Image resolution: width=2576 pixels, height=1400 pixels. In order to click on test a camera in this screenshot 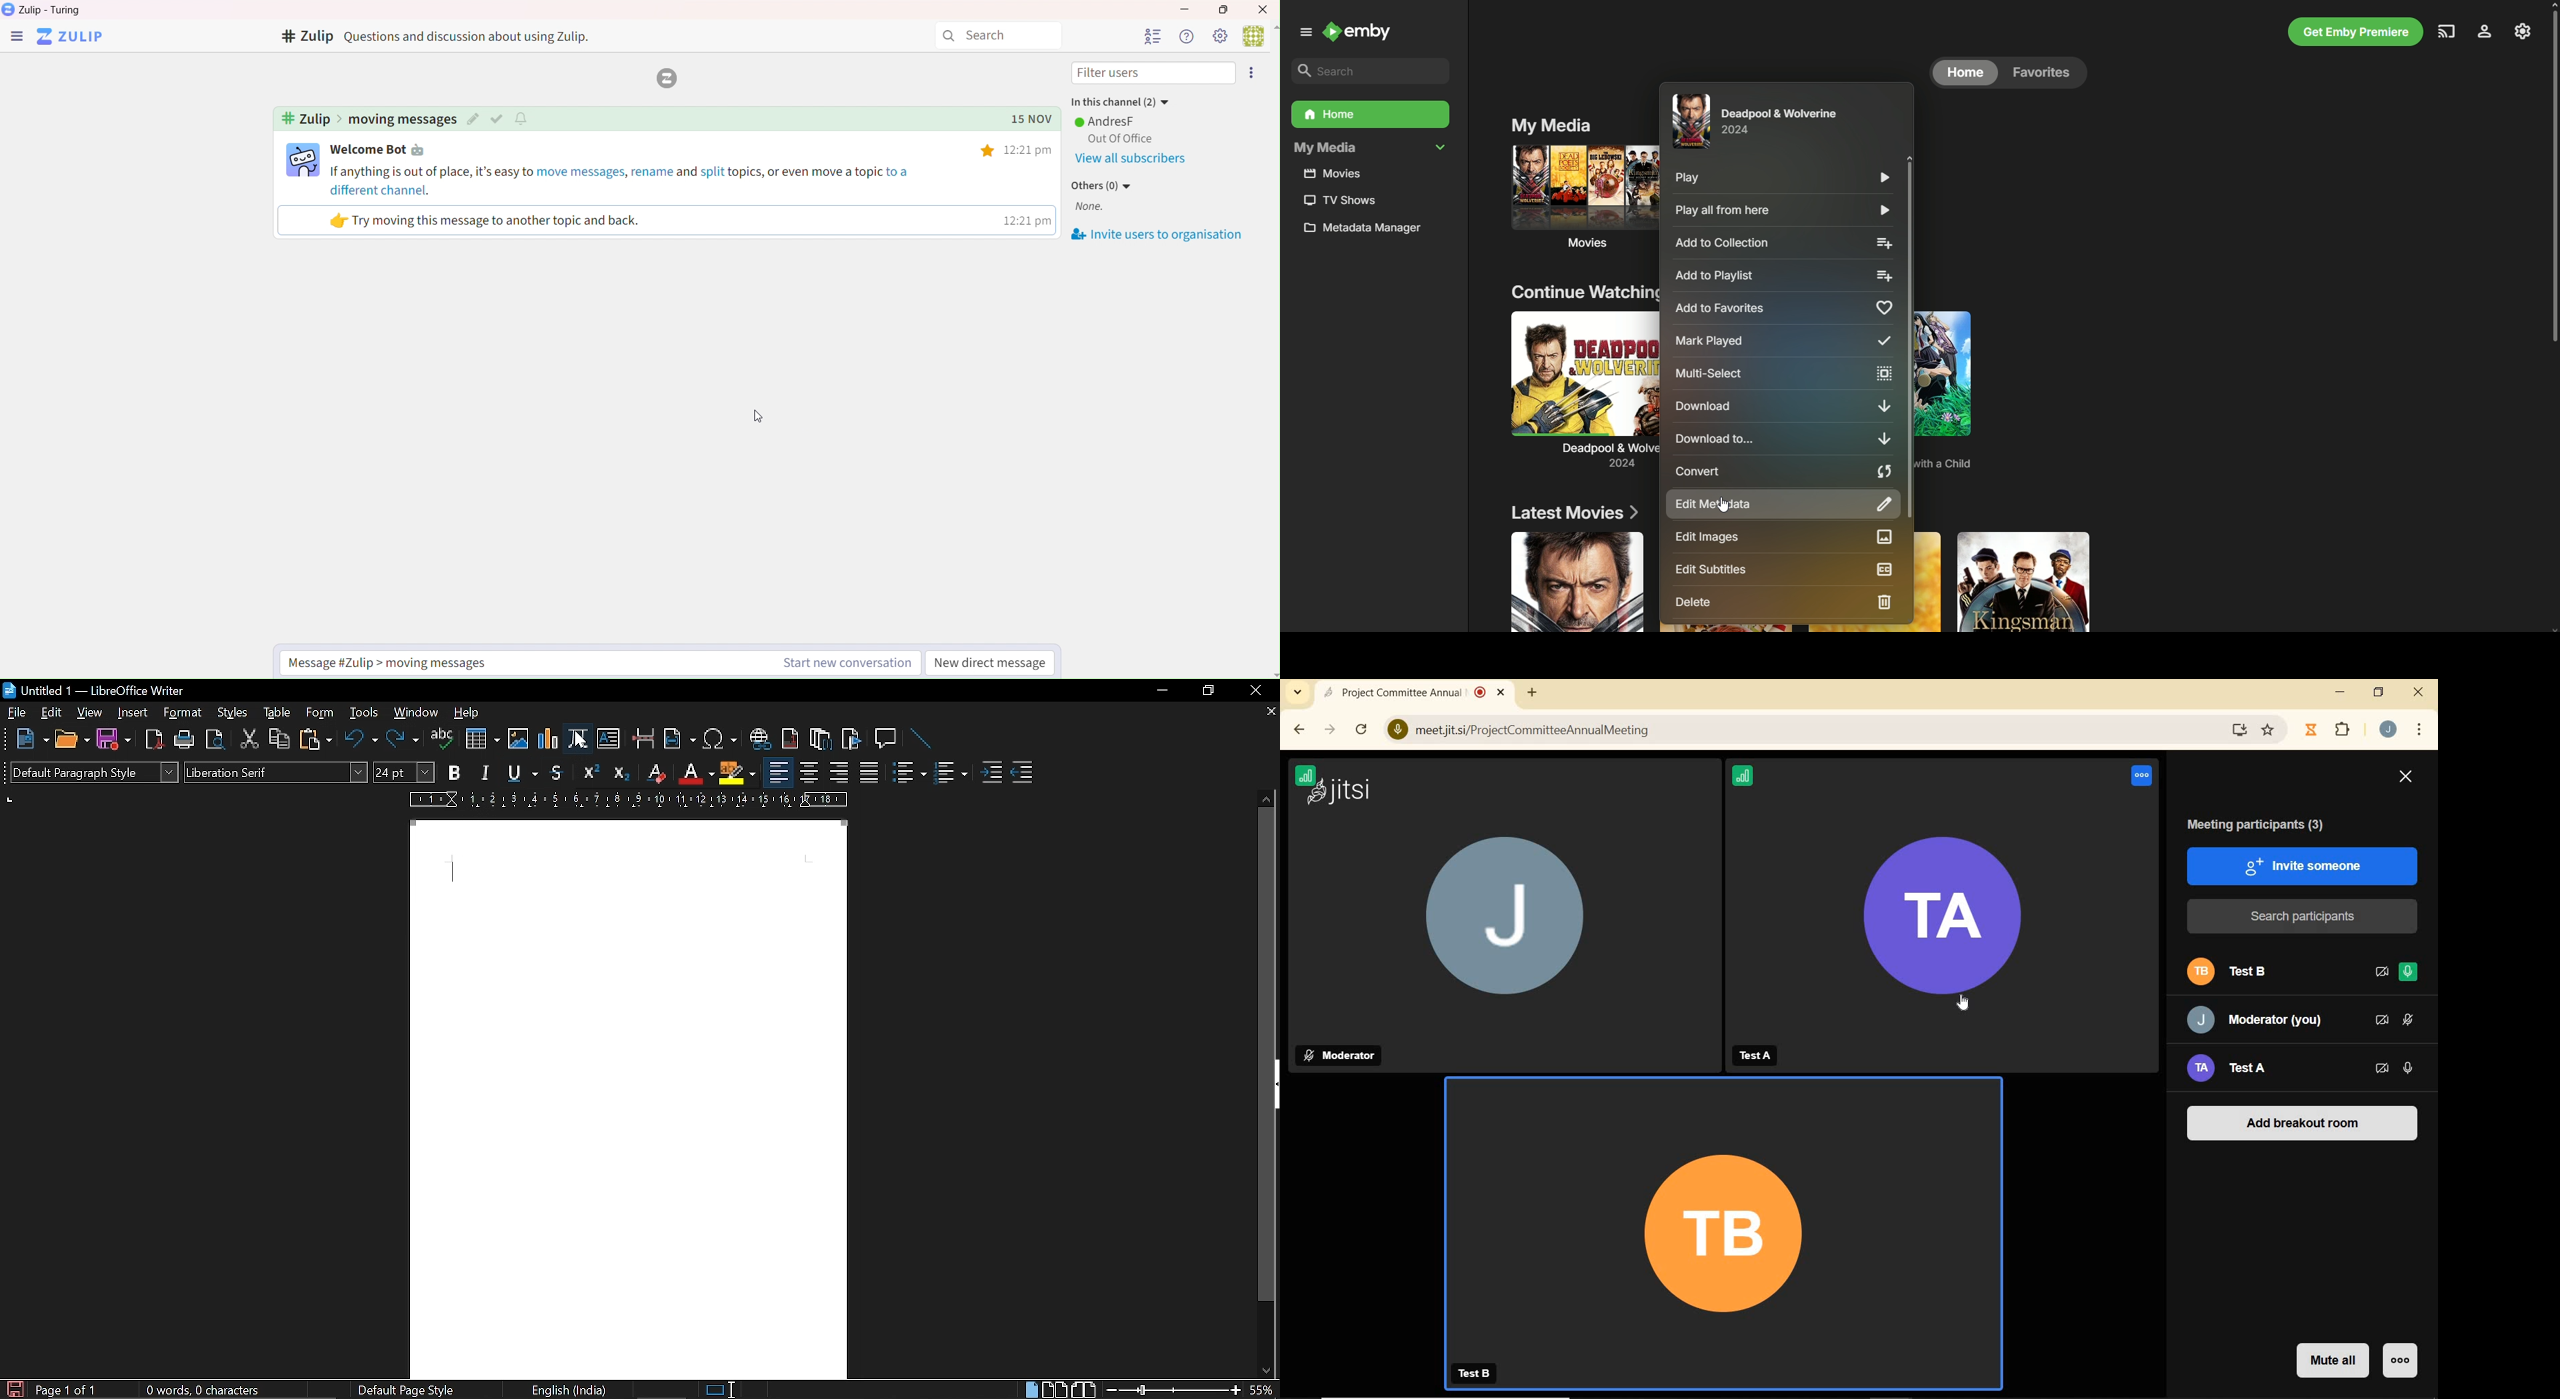, I will do `click(1944, 931)`.